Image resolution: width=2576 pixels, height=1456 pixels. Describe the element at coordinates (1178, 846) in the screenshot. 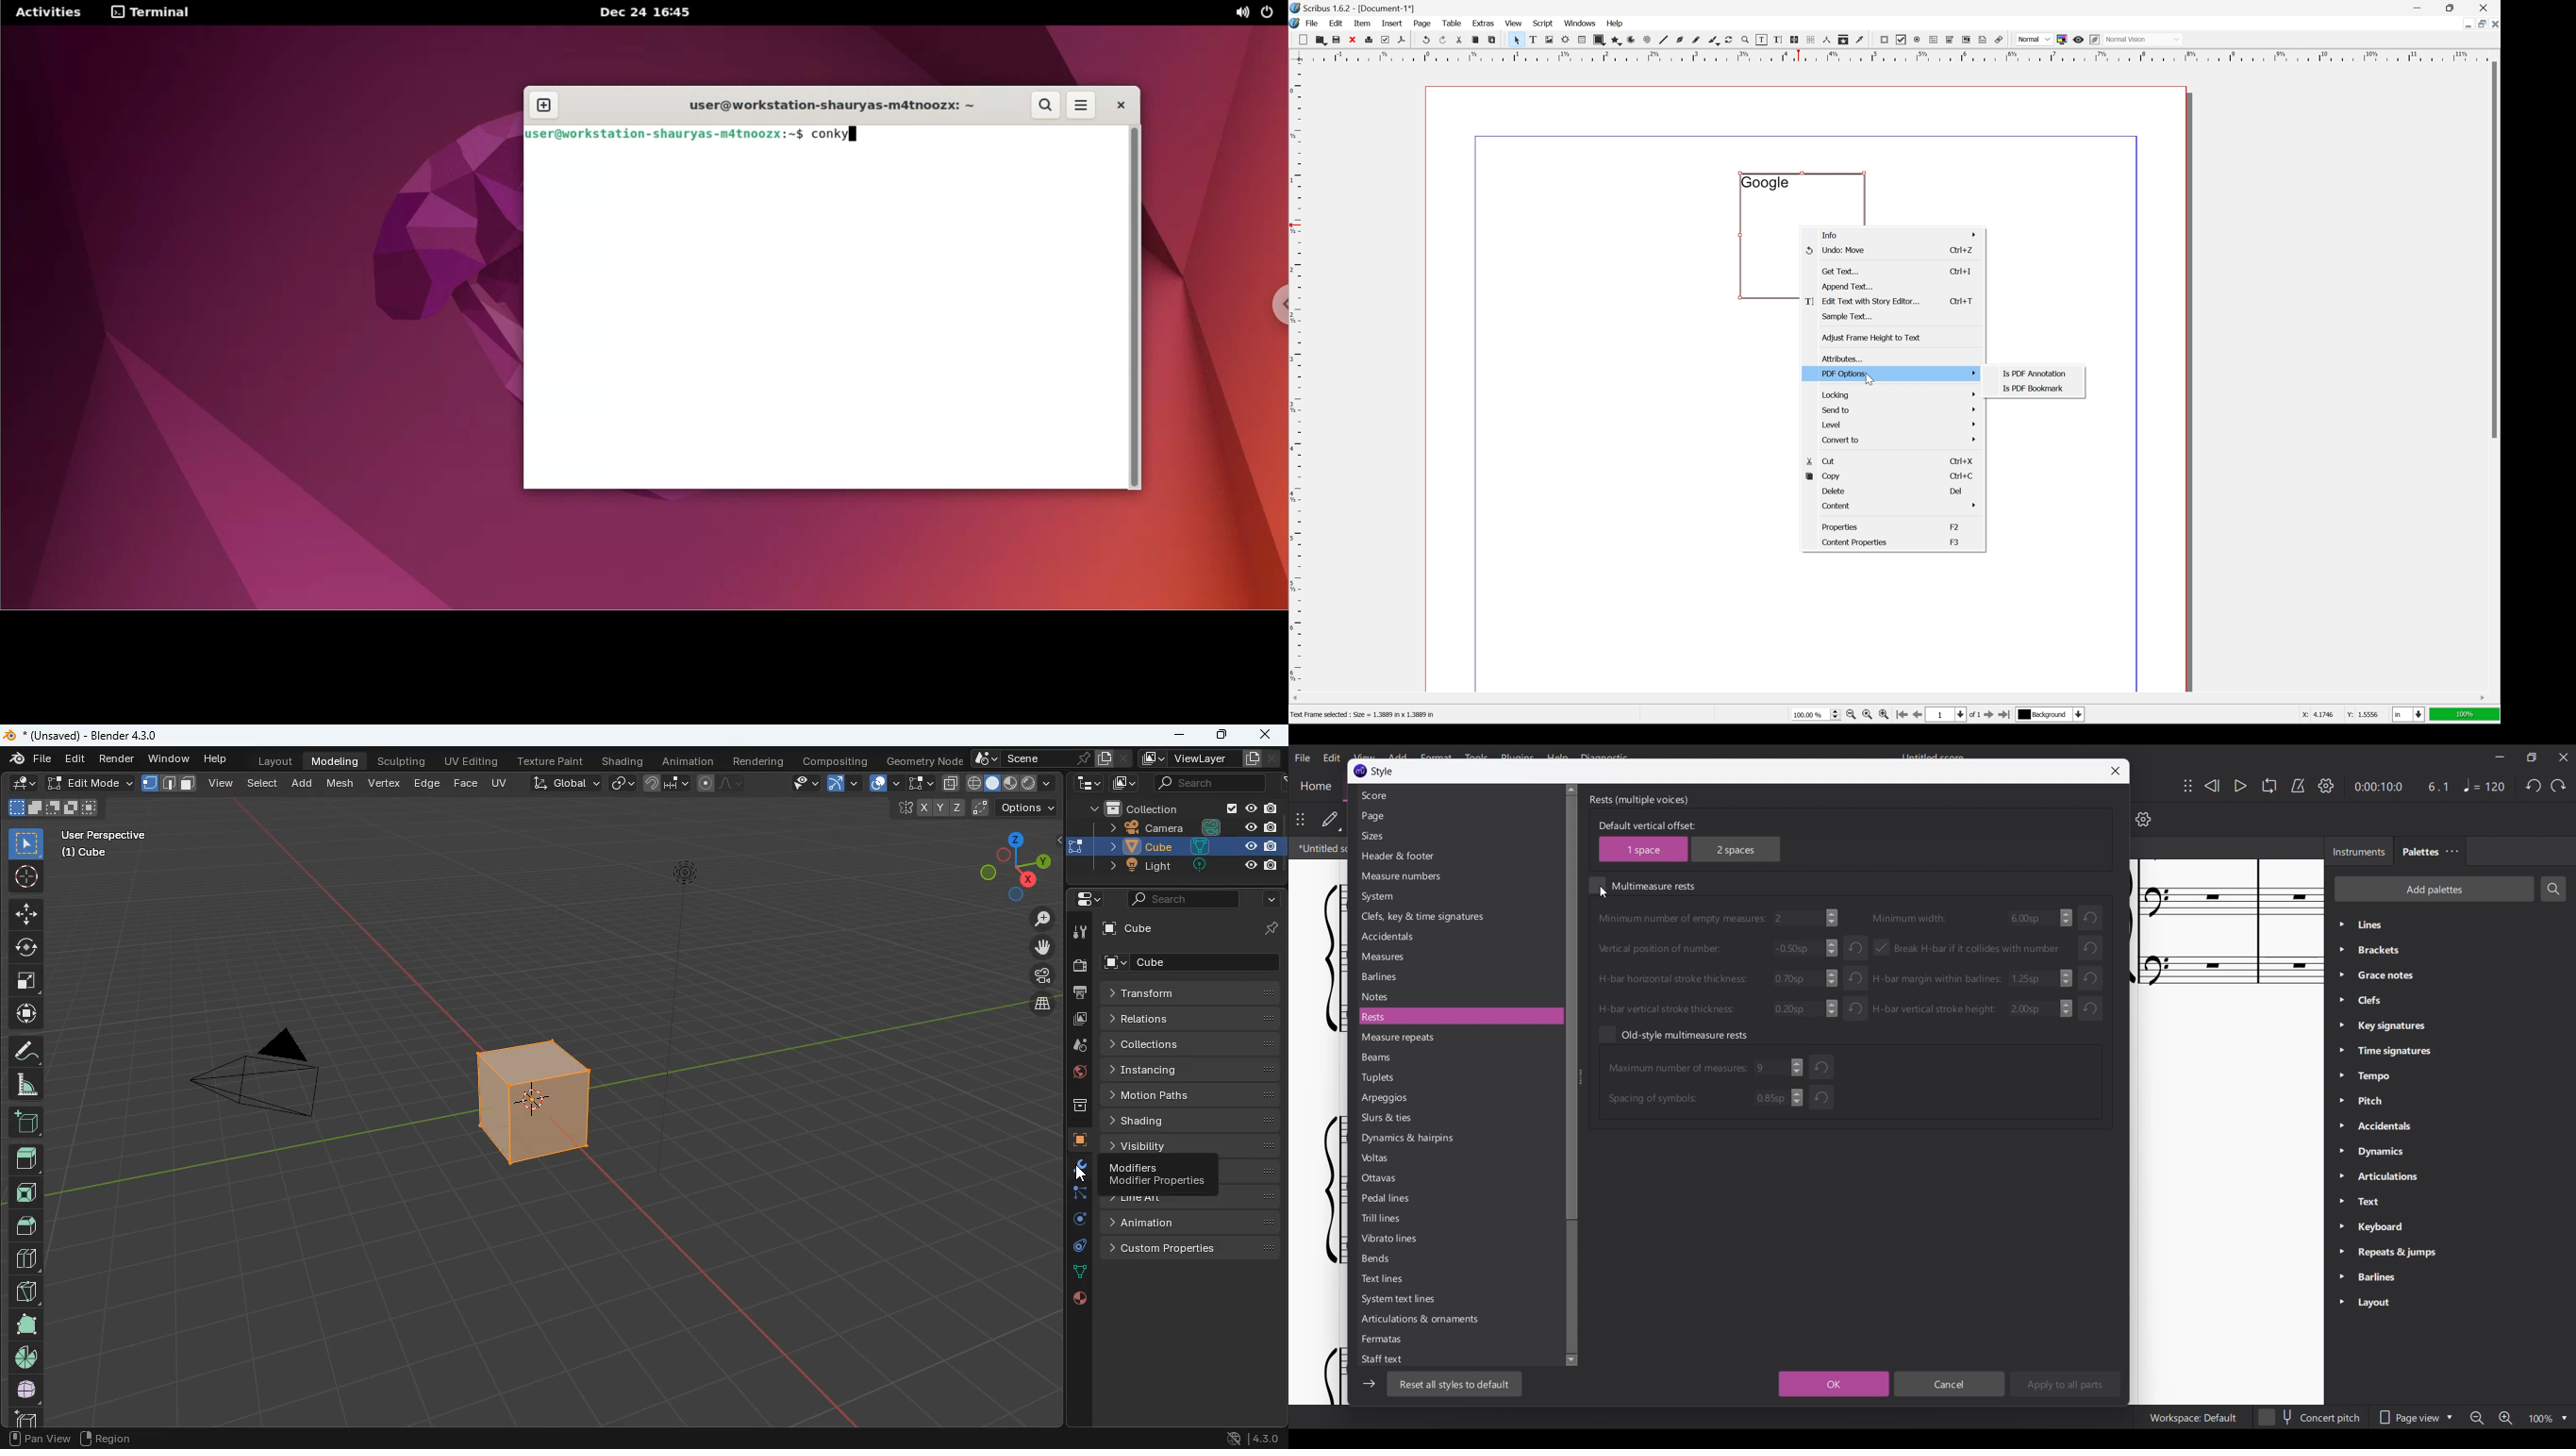

I see `cube` at that location.